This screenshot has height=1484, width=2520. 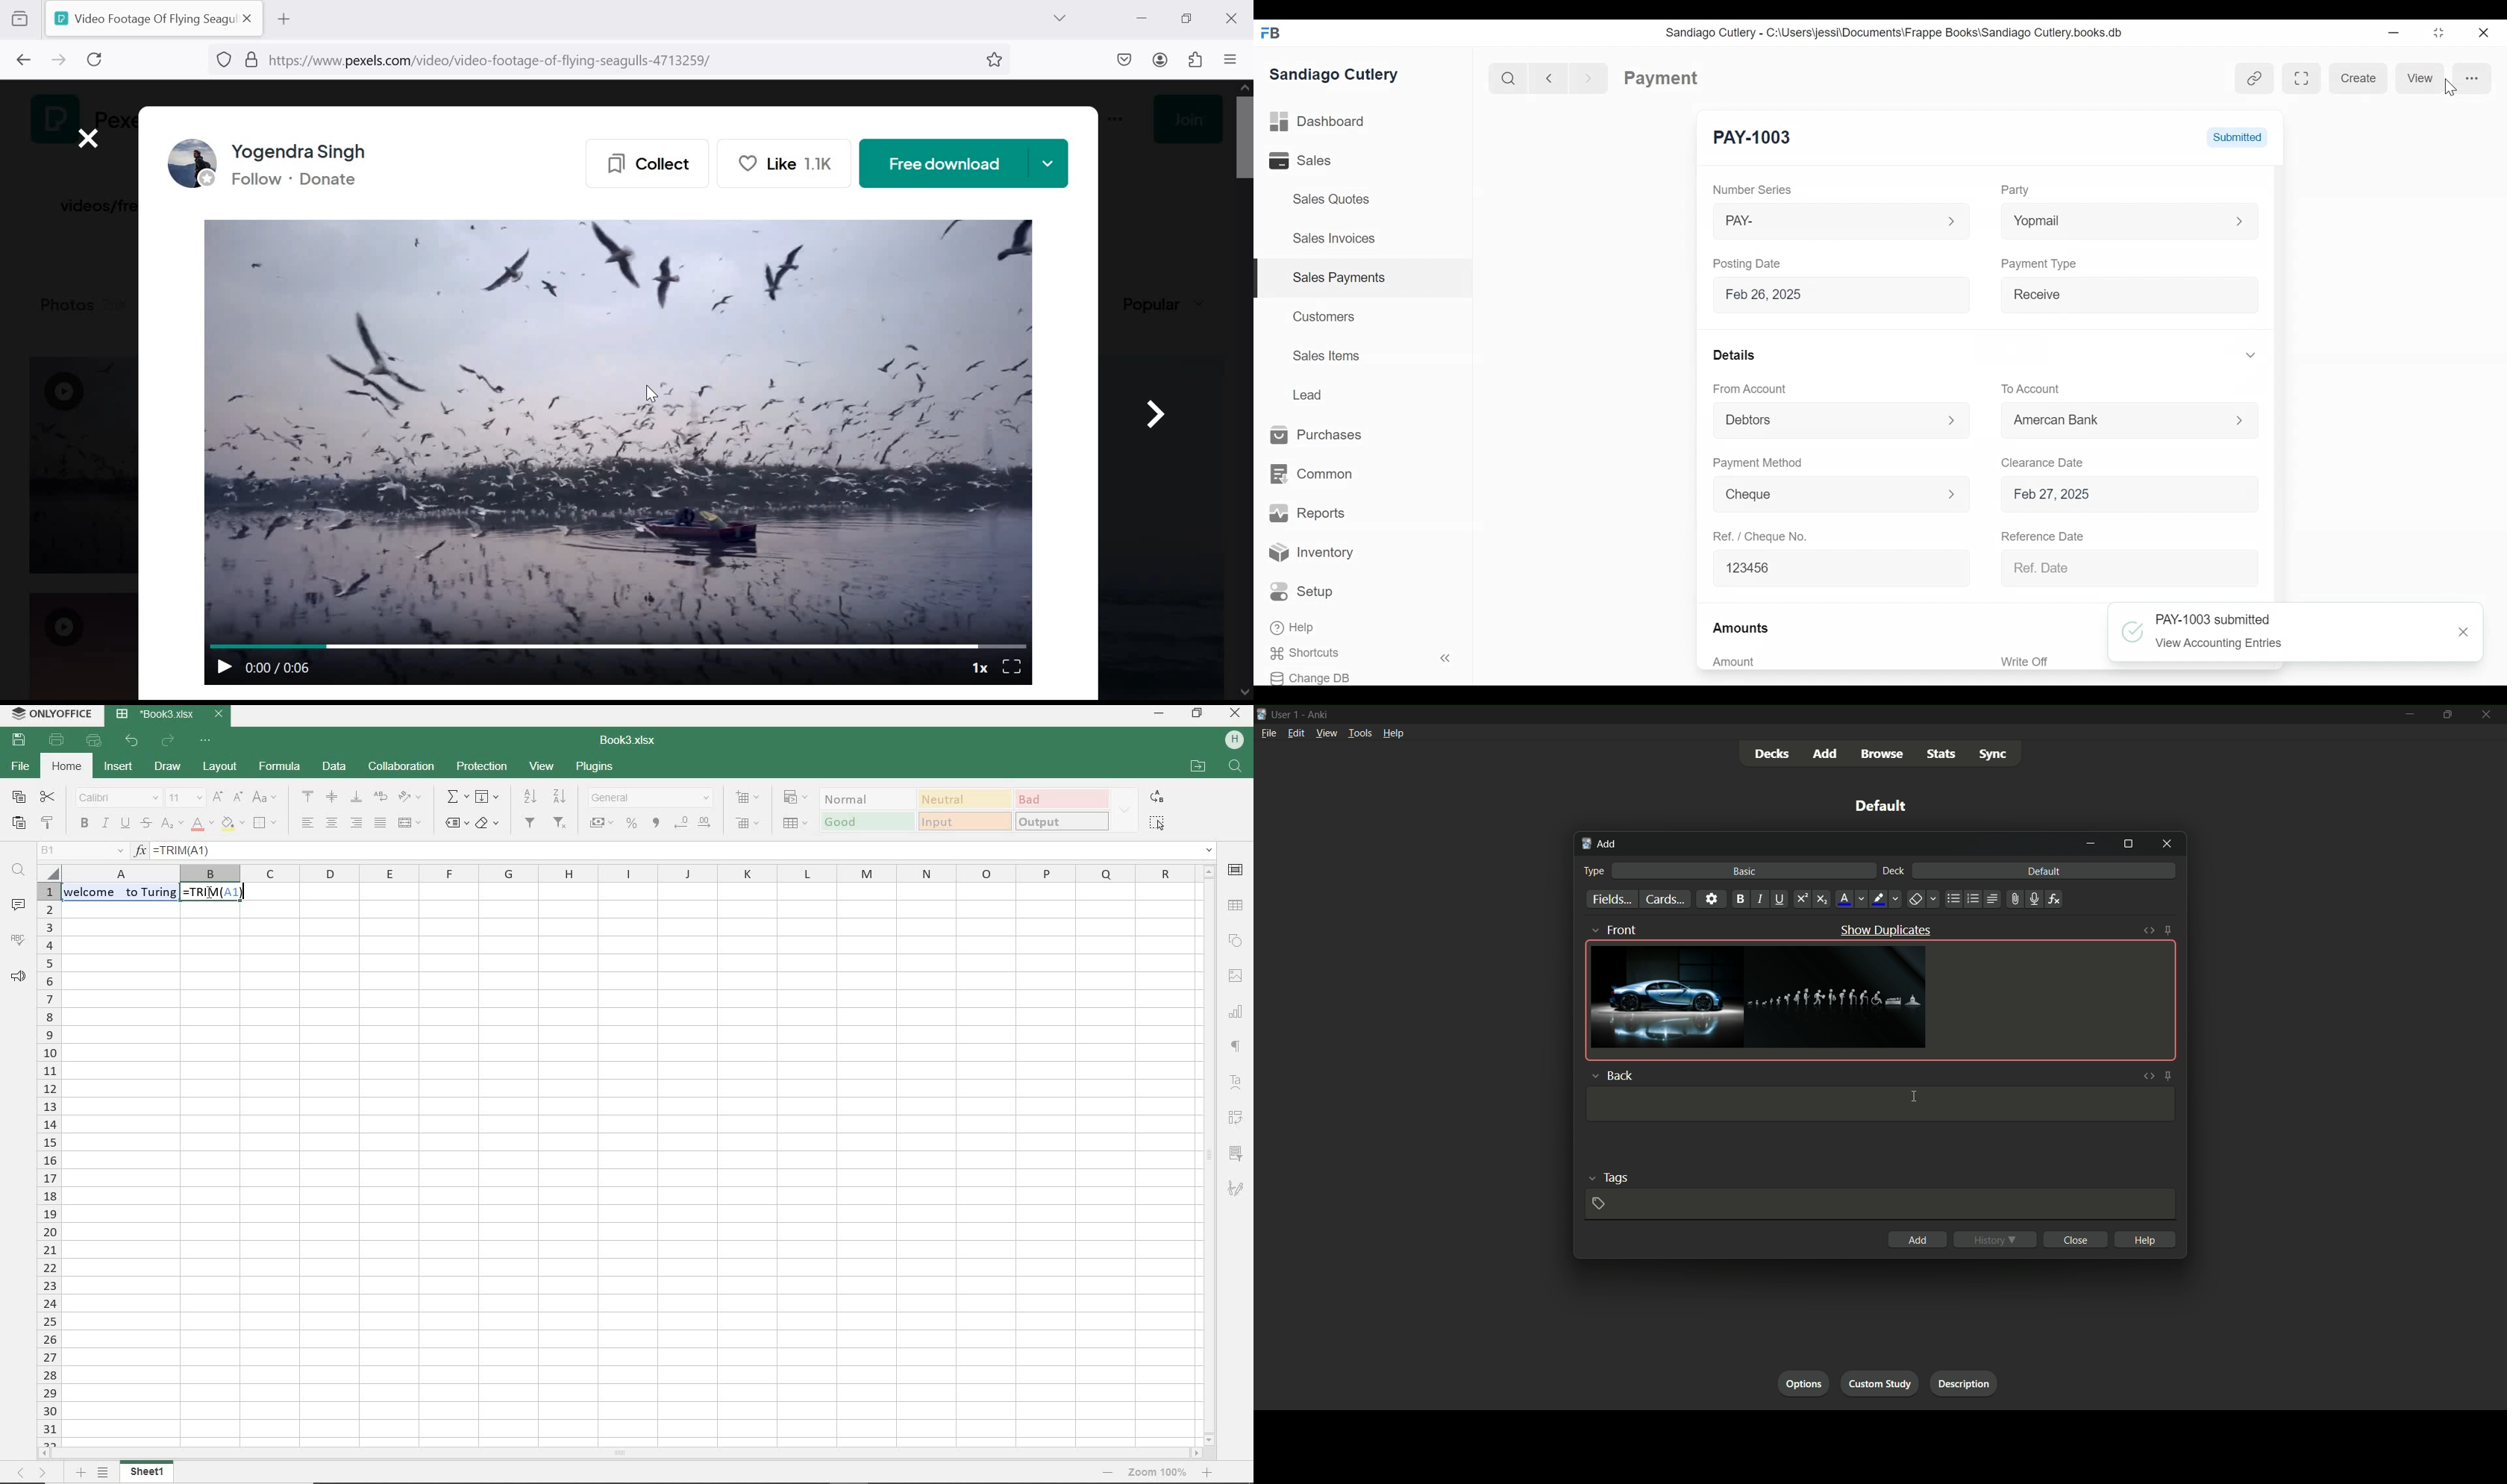 I want to click on Details, so click(x=1735, y=356).